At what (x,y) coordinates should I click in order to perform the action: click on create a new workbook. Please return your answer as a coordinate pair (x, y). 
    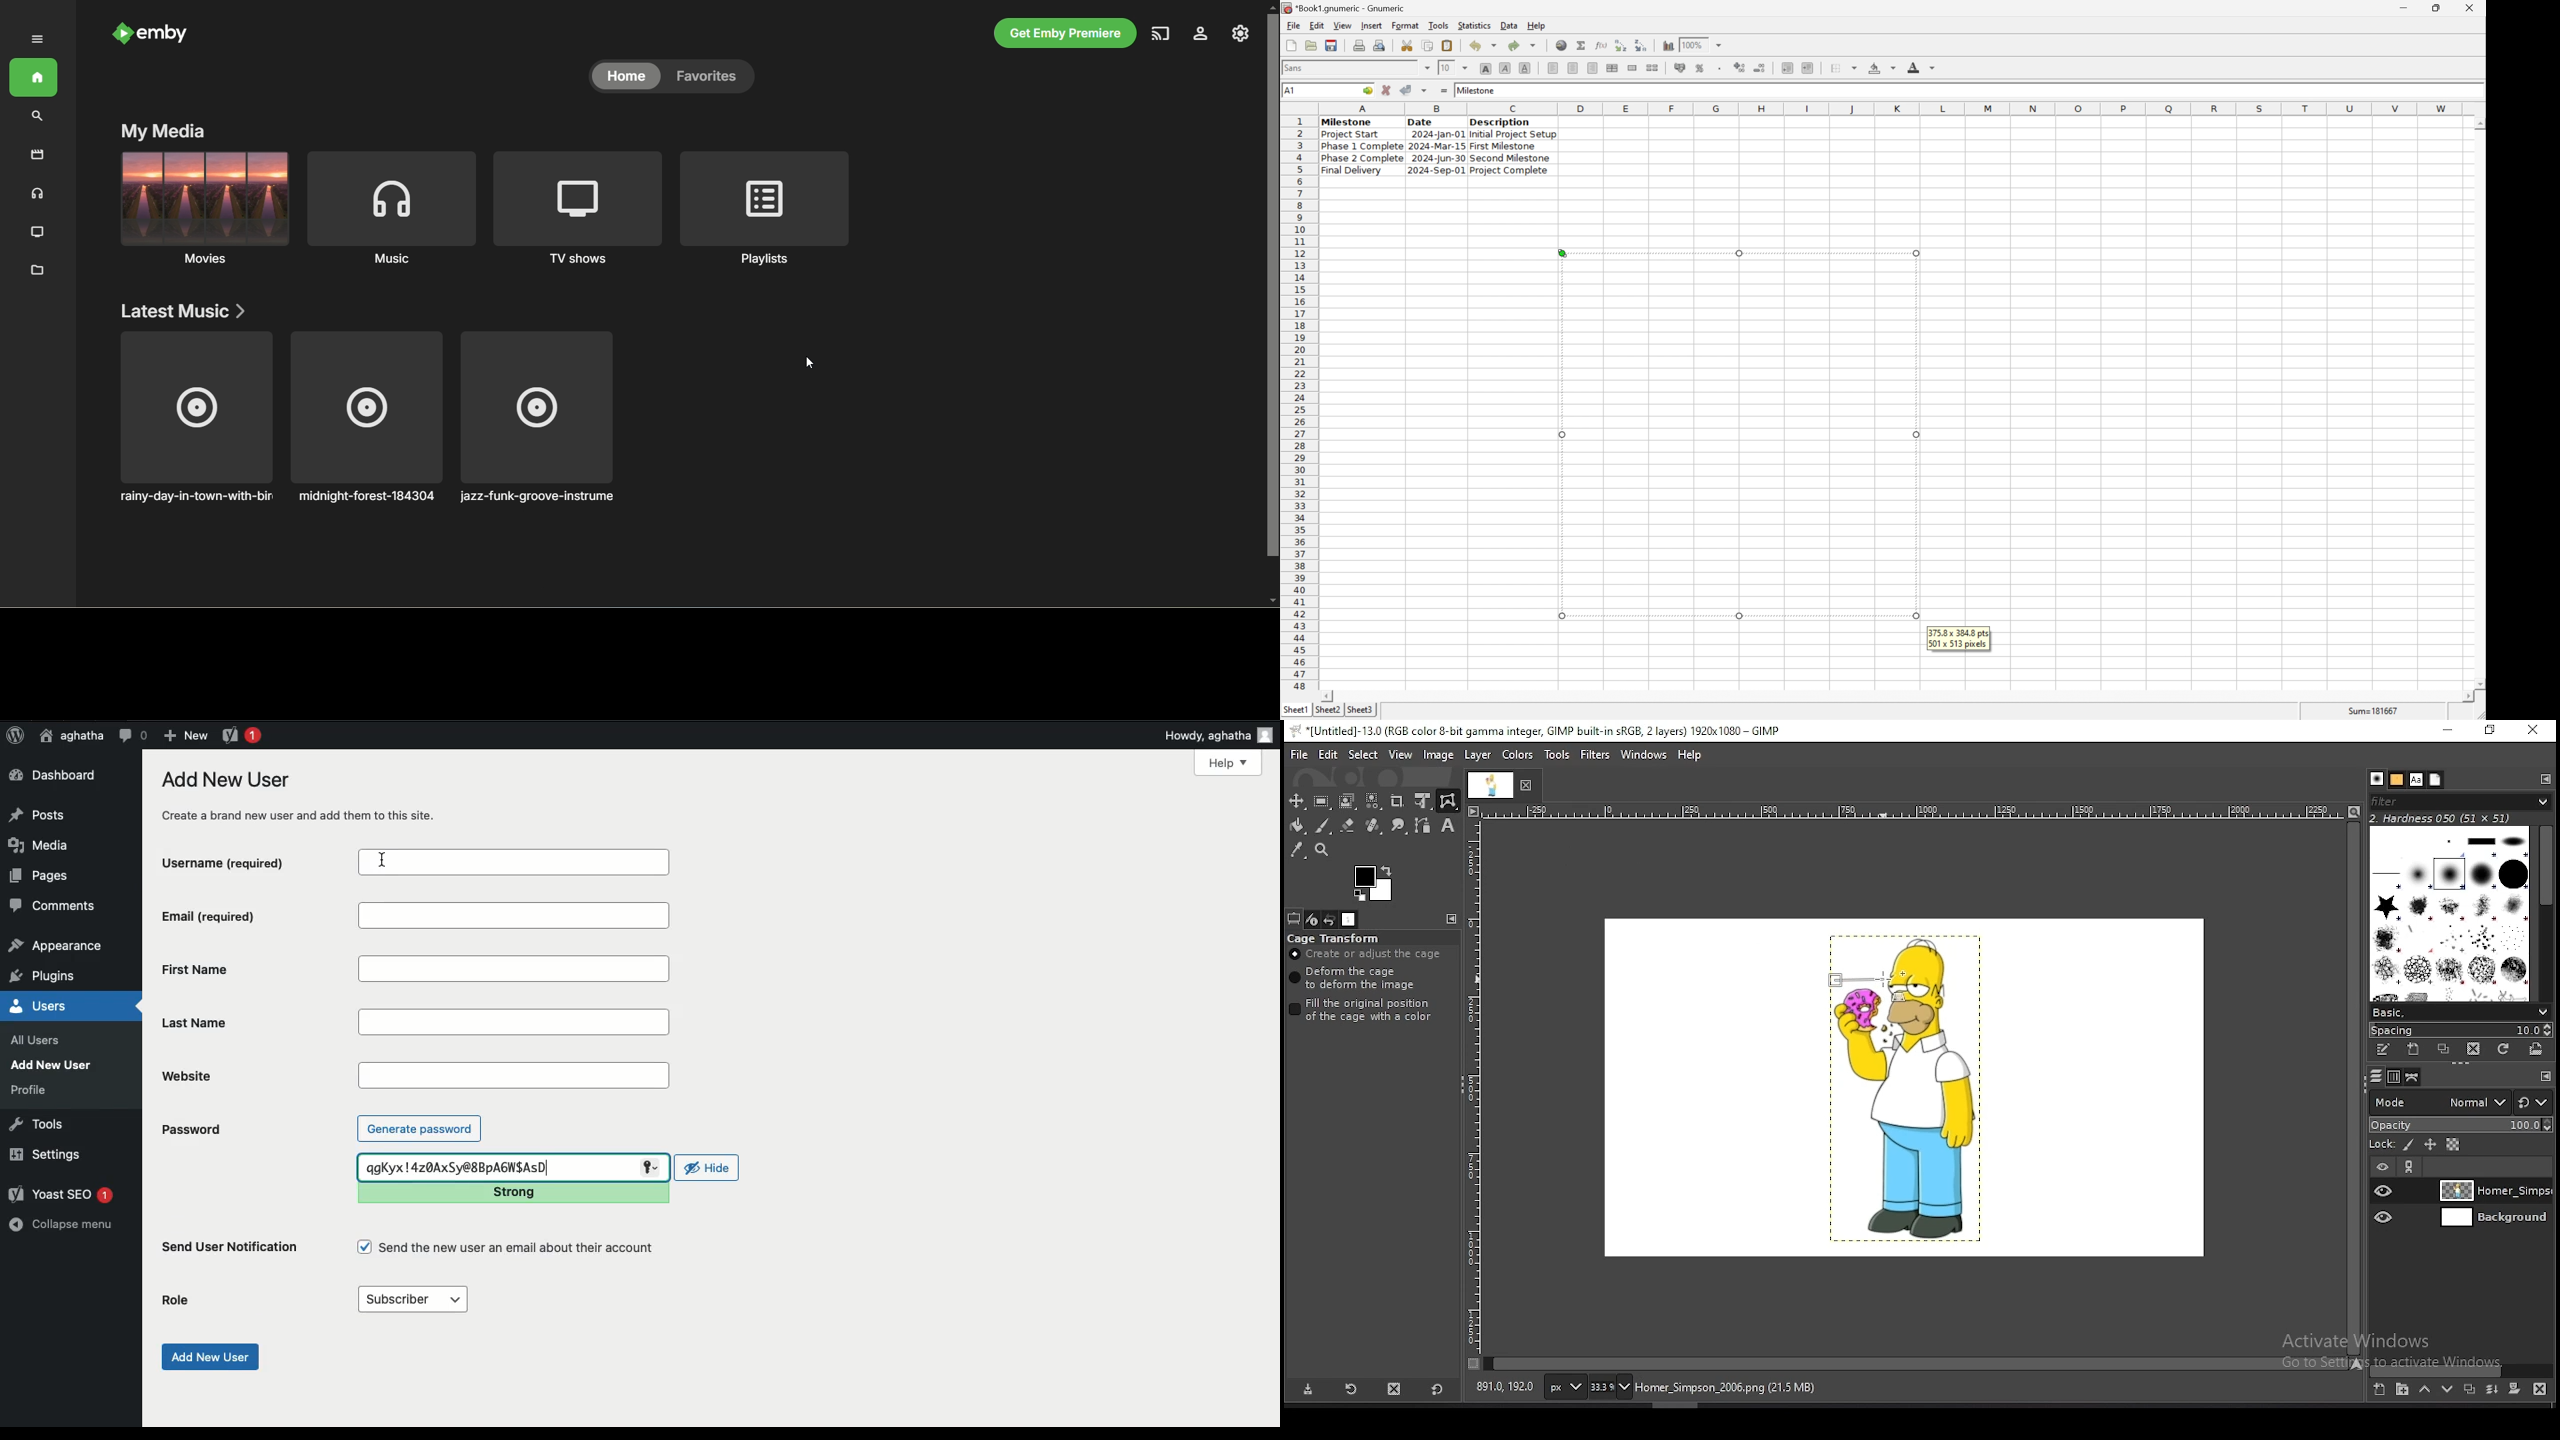
    Looking at the image, I should click on (1290, 46).